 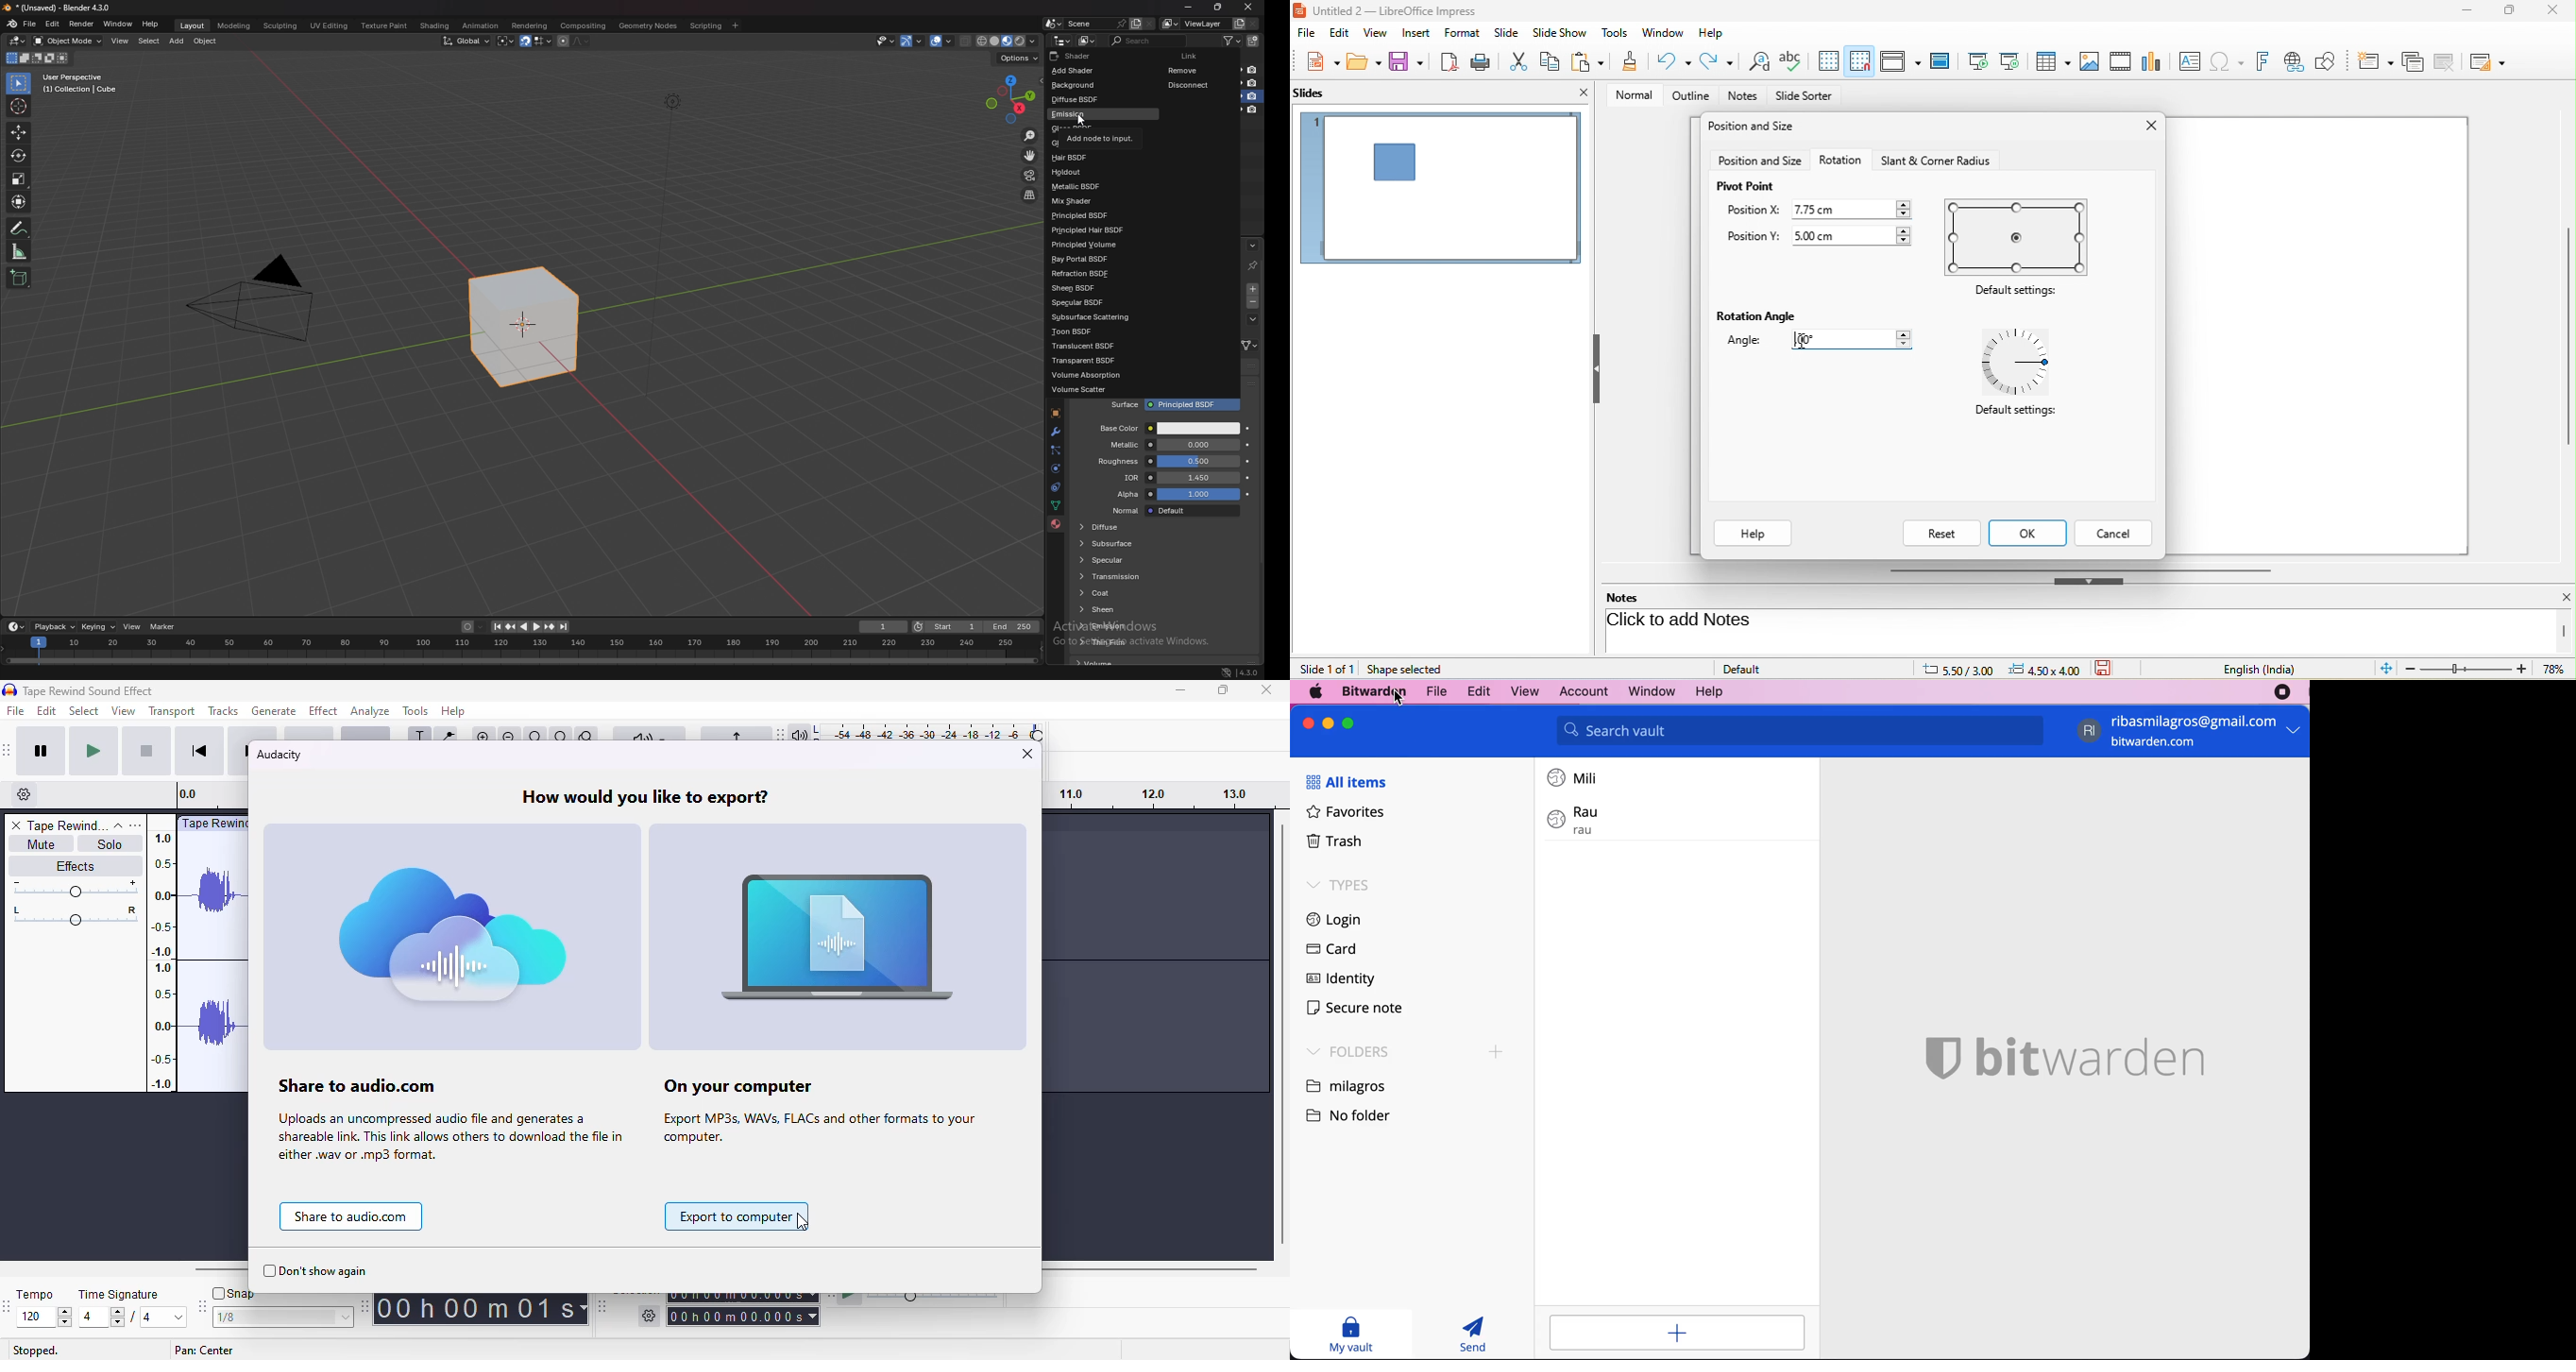 I want to click on filter, so click(x=1235, y=40).